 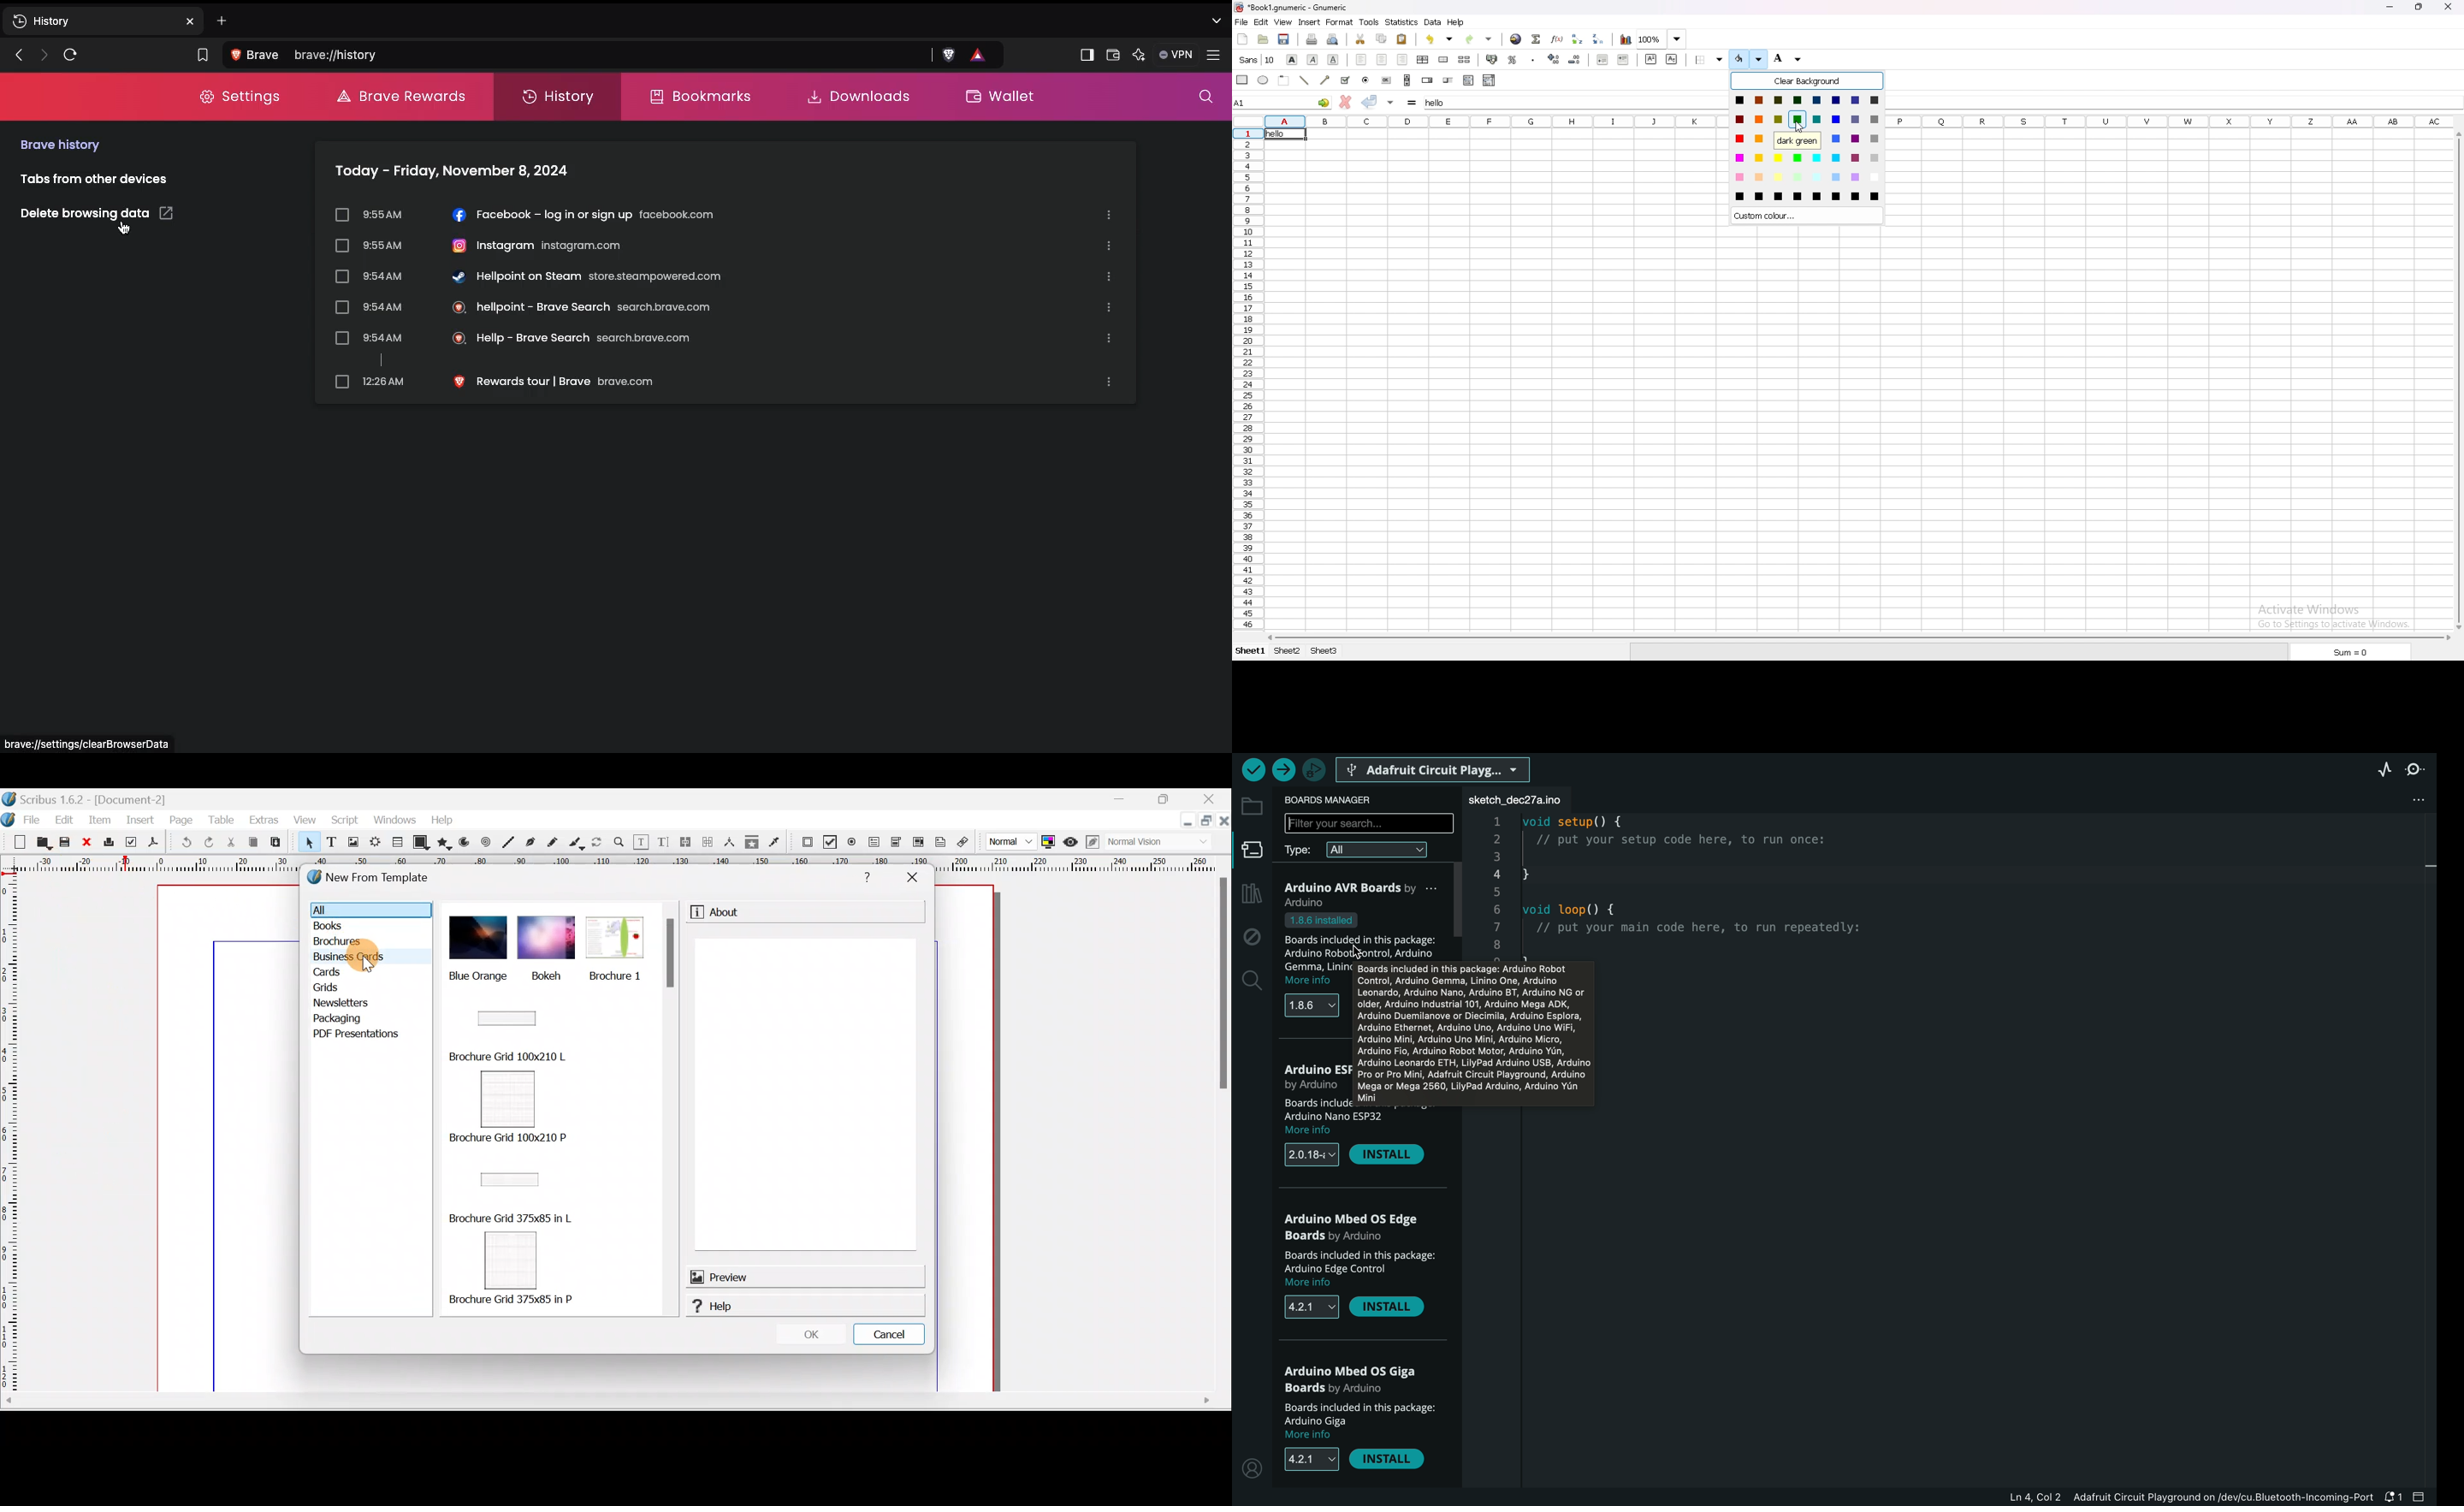 I want to click on Minimise, so click(x=1124, y=802).